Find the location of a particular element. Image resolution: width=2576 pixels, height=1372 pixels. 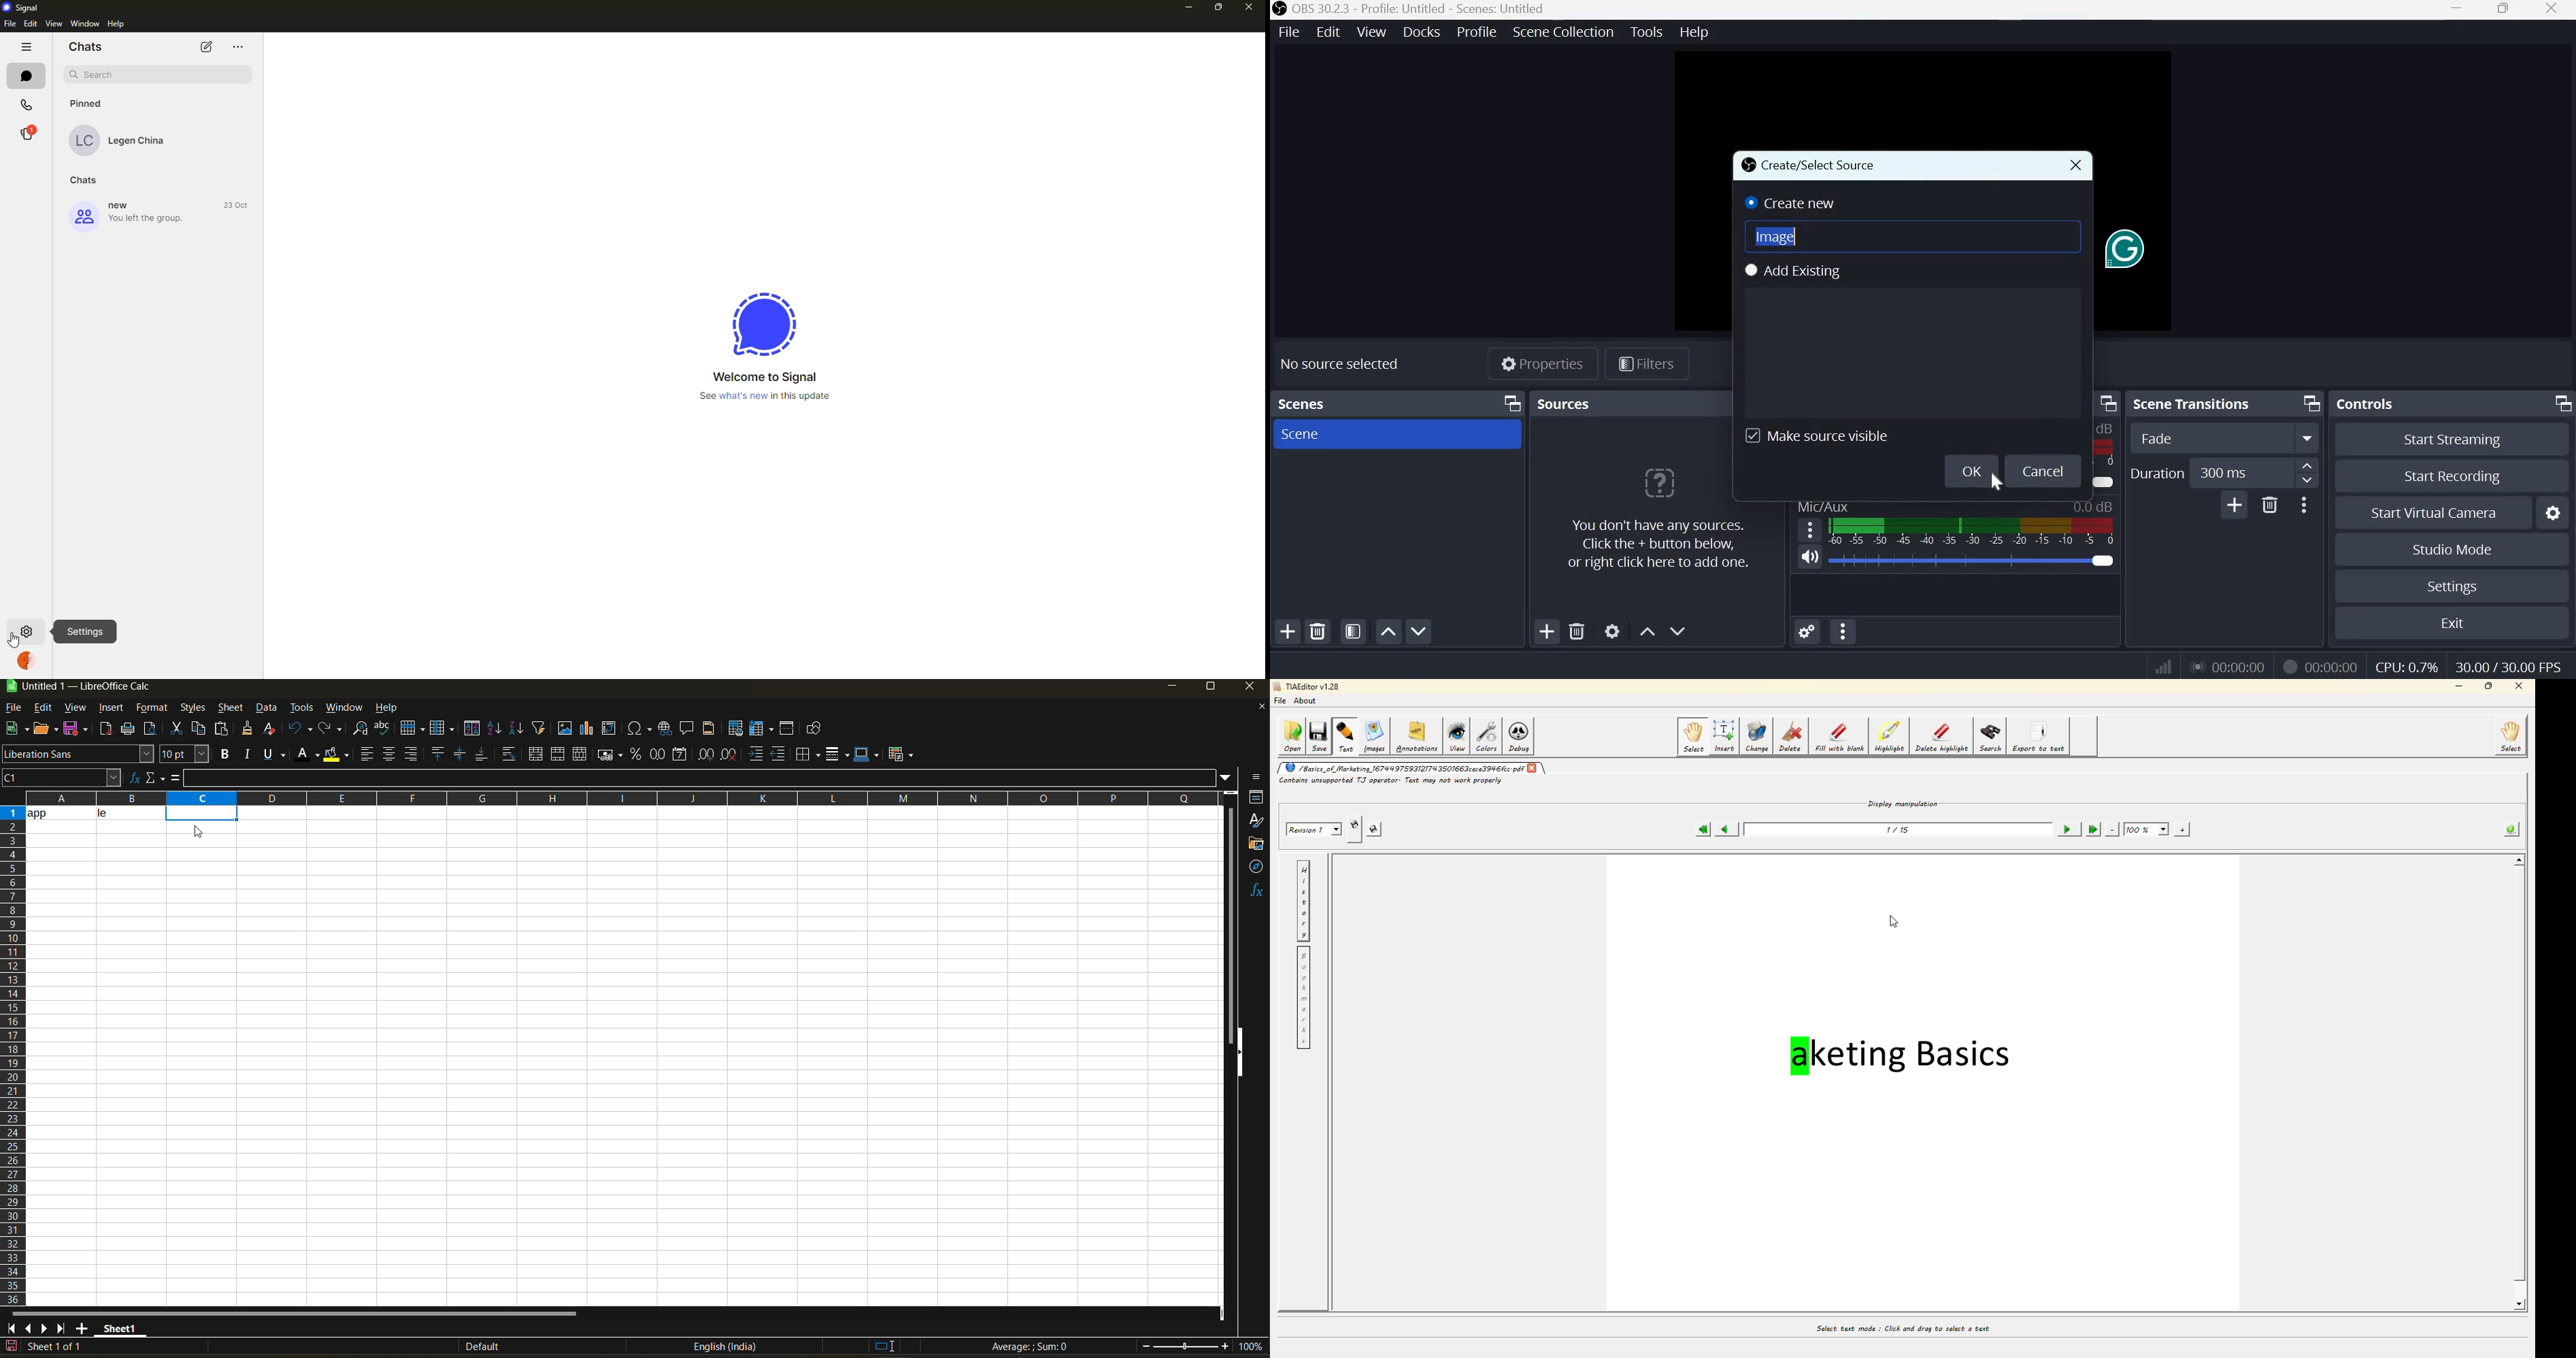

clear direct formatting is located at coordinates (272, 728).